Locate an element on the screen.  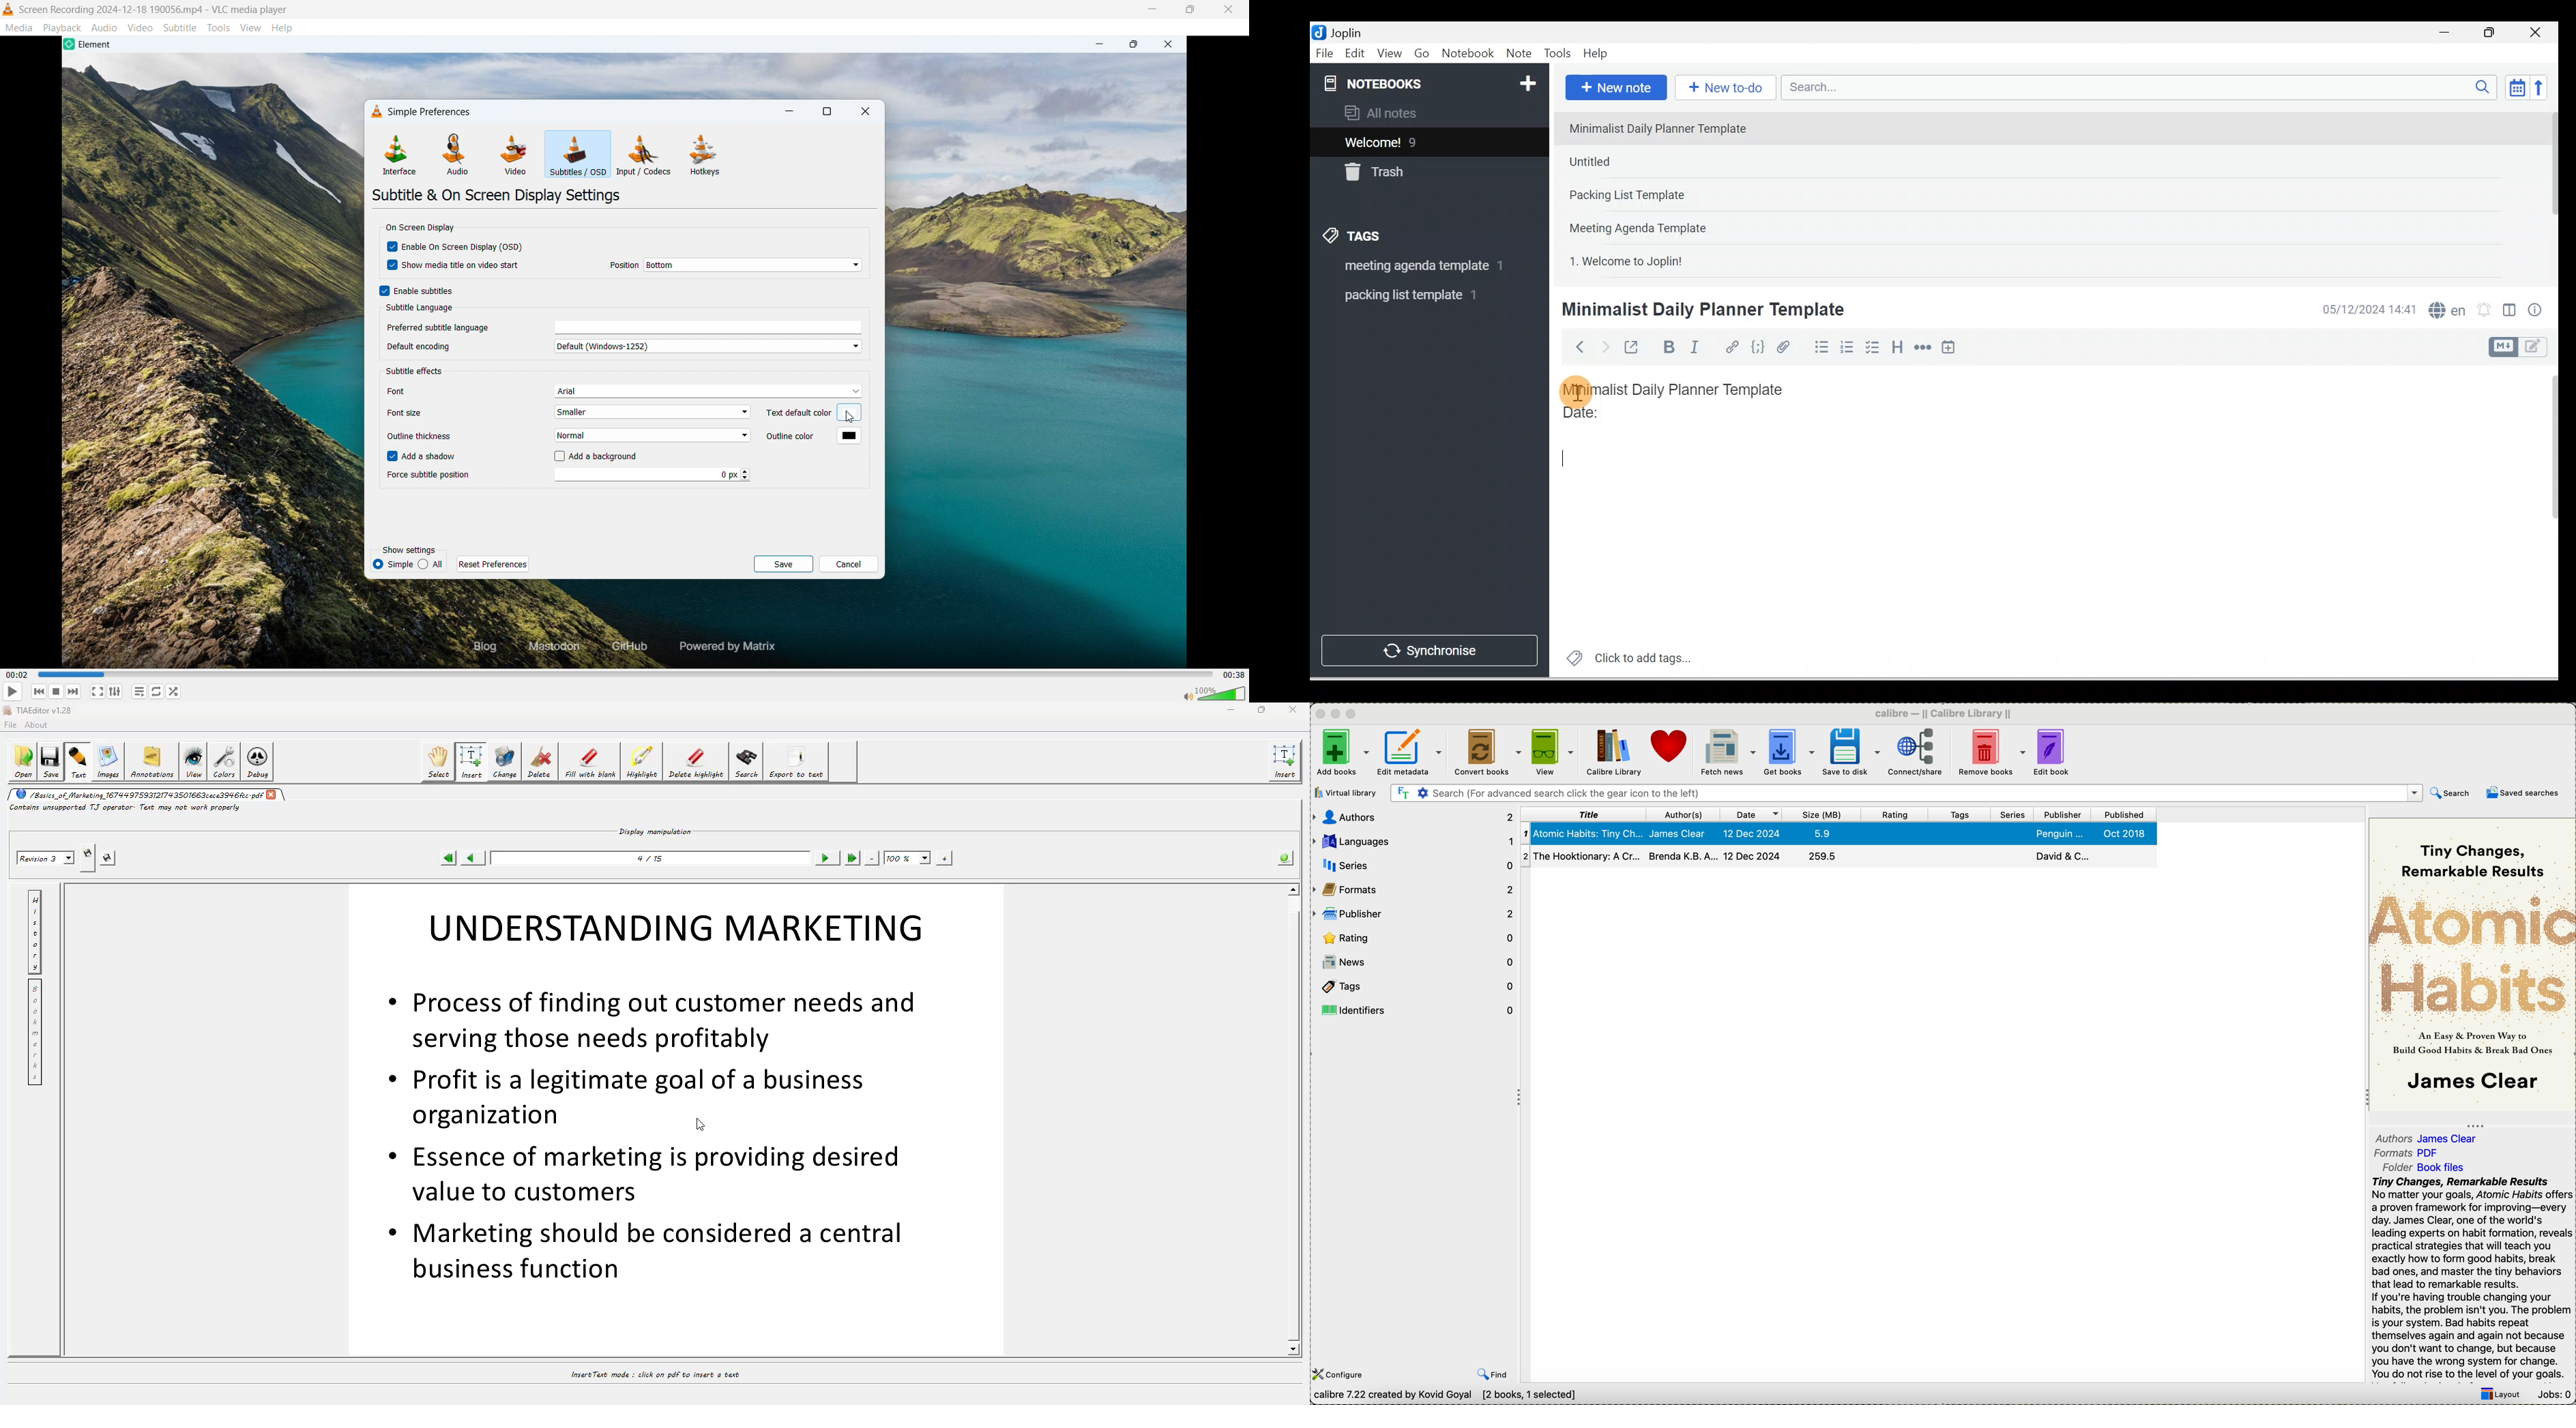
simple  is located at coordinates (392, 565).